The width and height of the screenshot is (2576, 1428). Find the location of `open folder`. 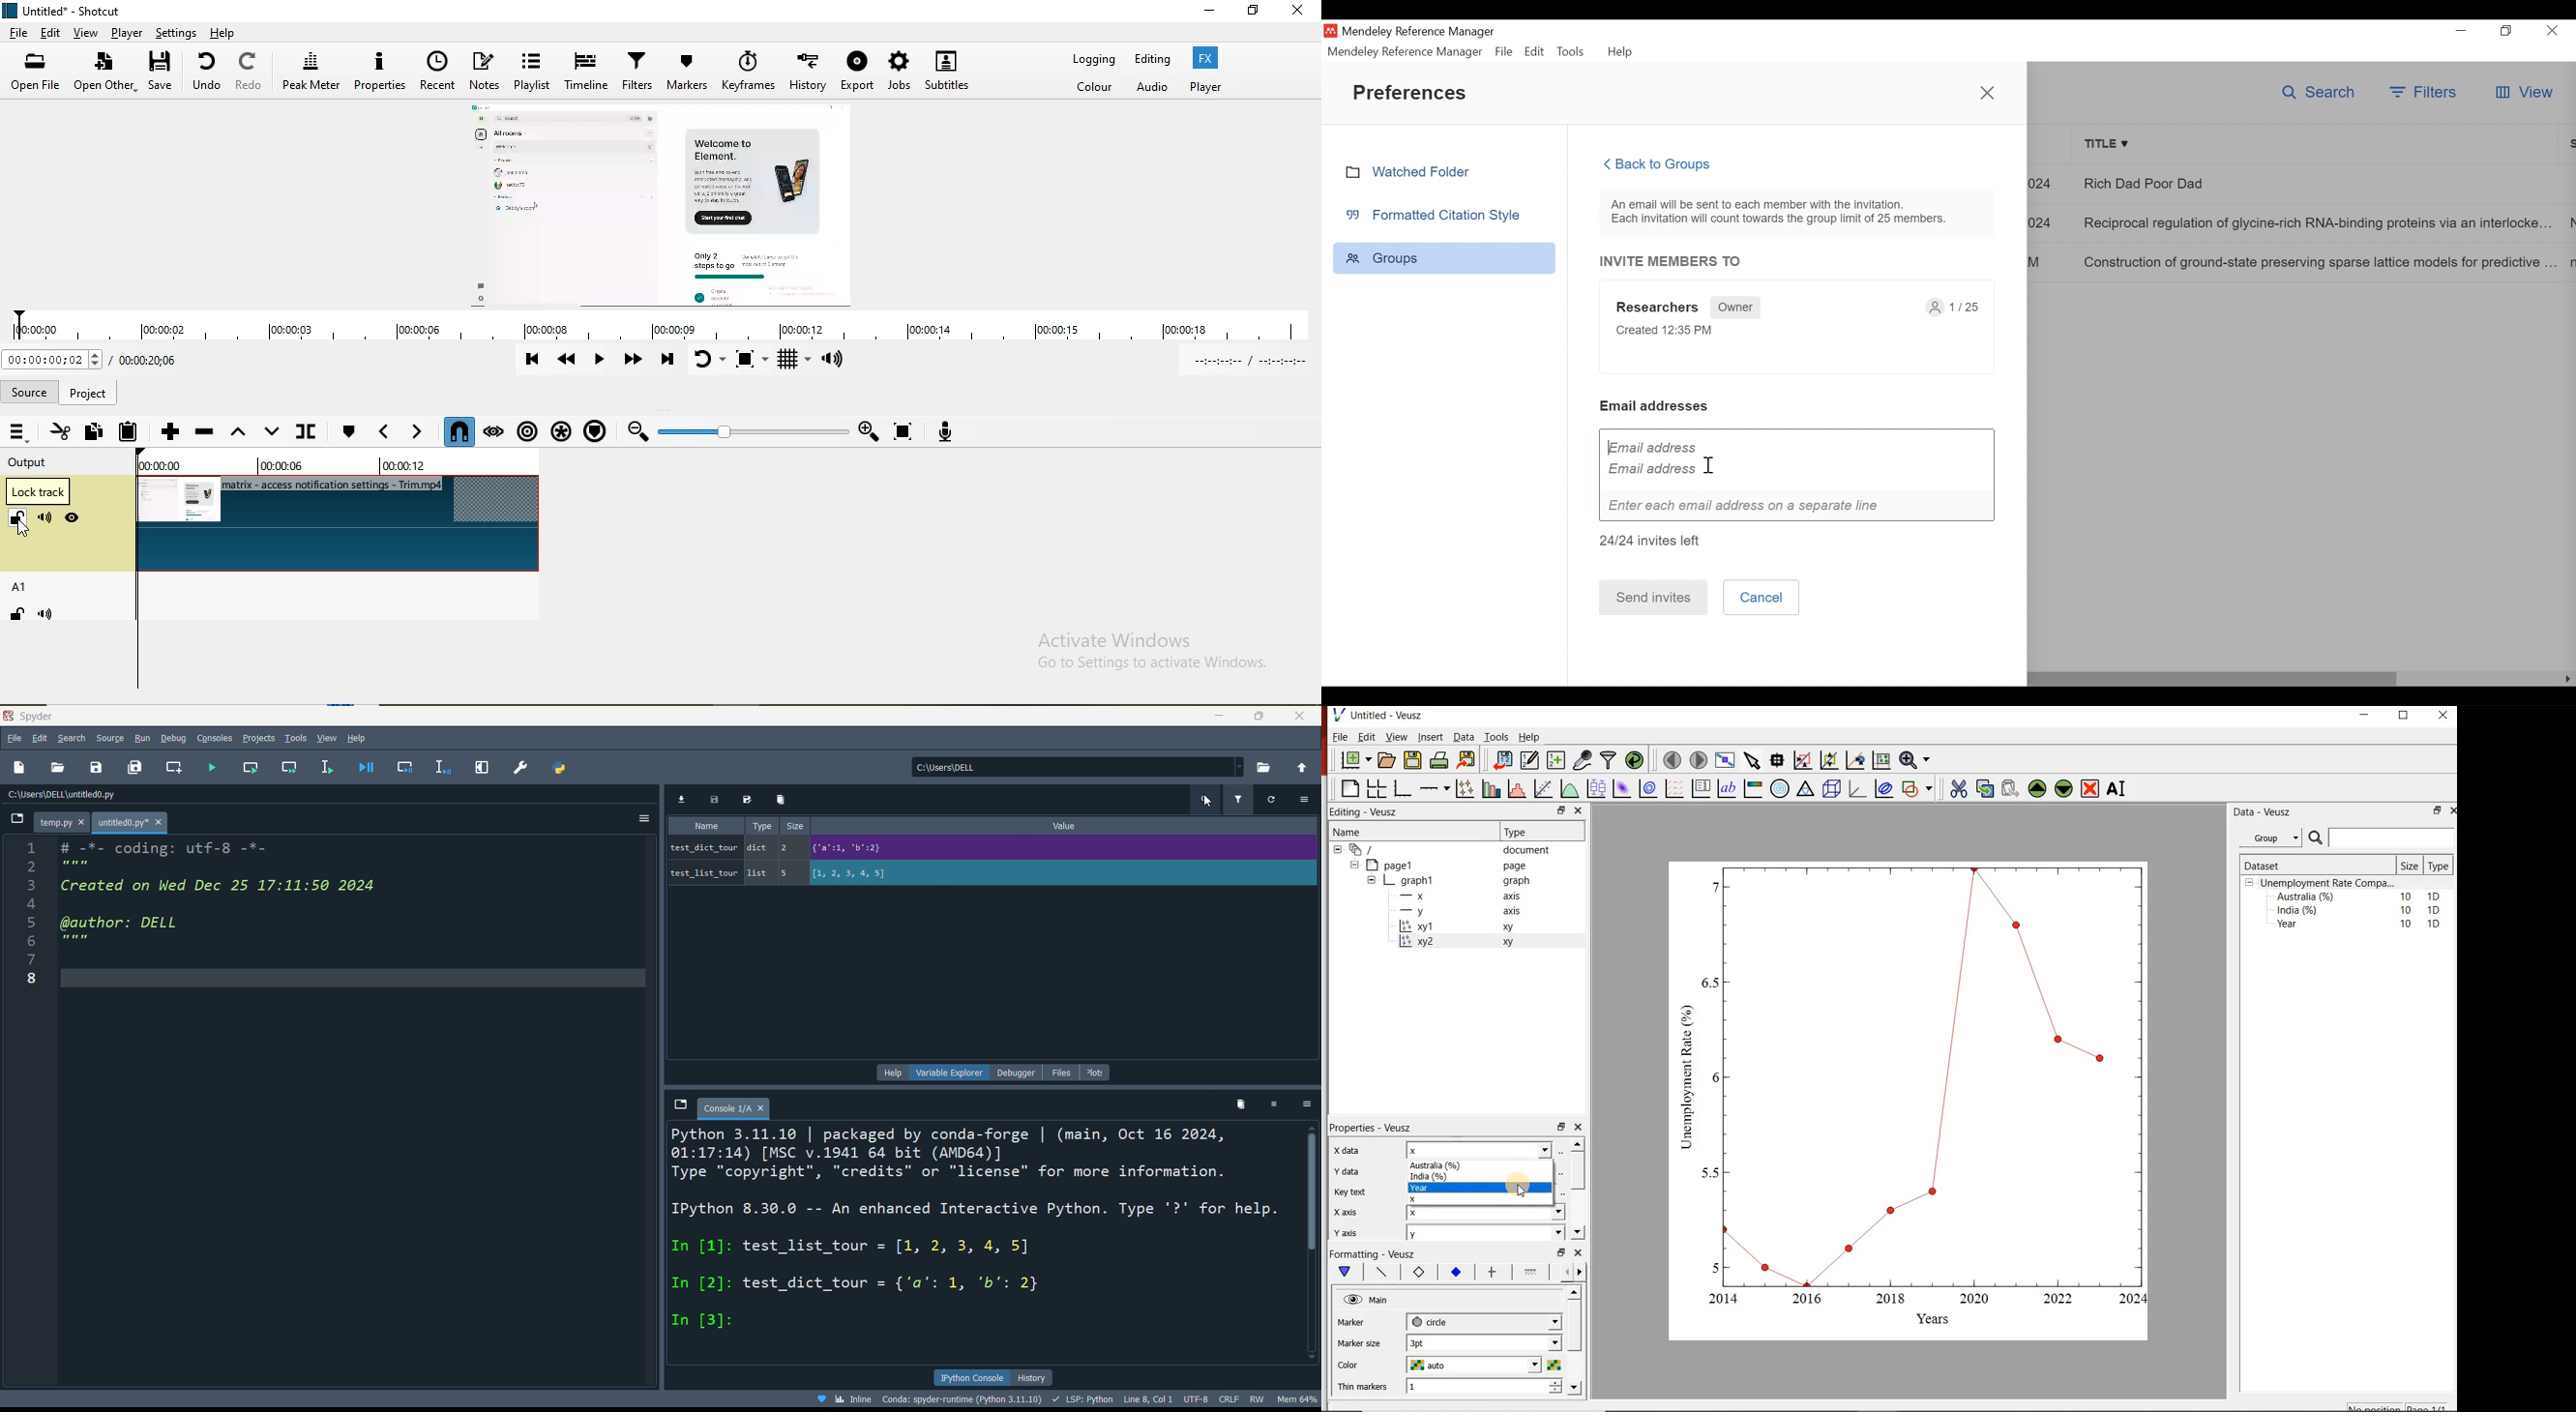

open folder is located at coordinates (56, 768).